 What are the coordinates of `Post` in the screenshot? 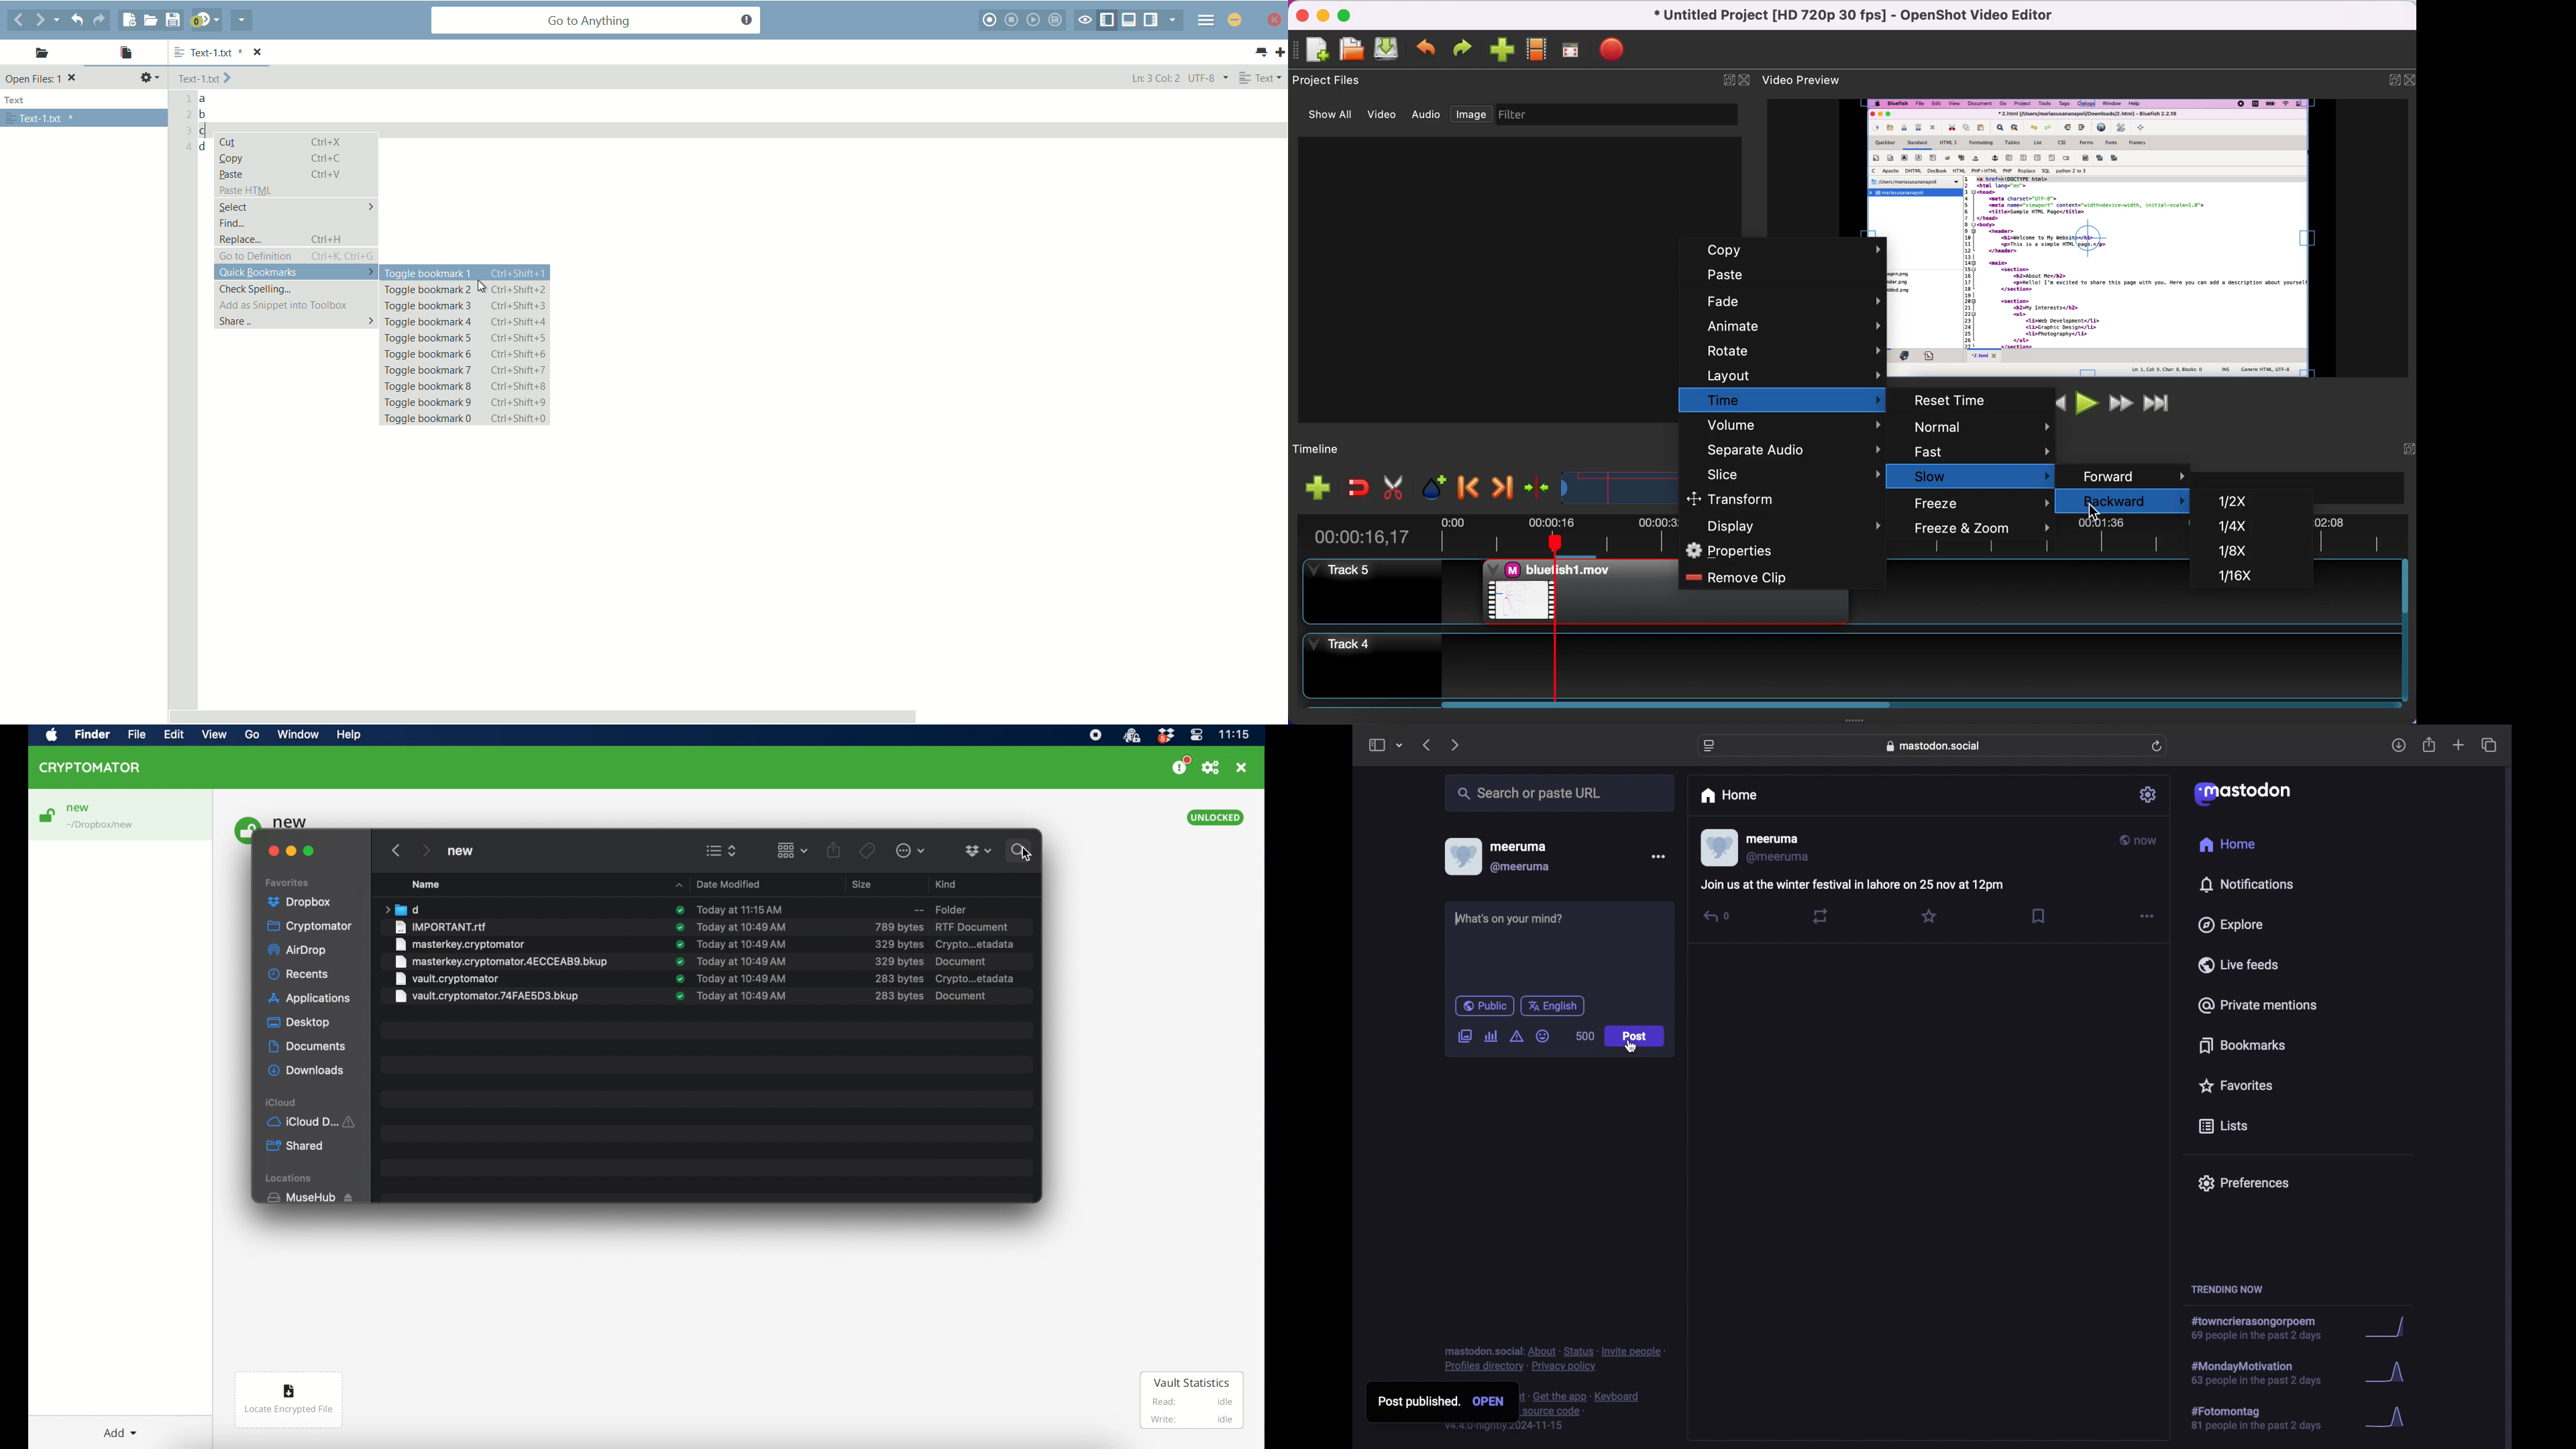 It's located at (1635, 1036).